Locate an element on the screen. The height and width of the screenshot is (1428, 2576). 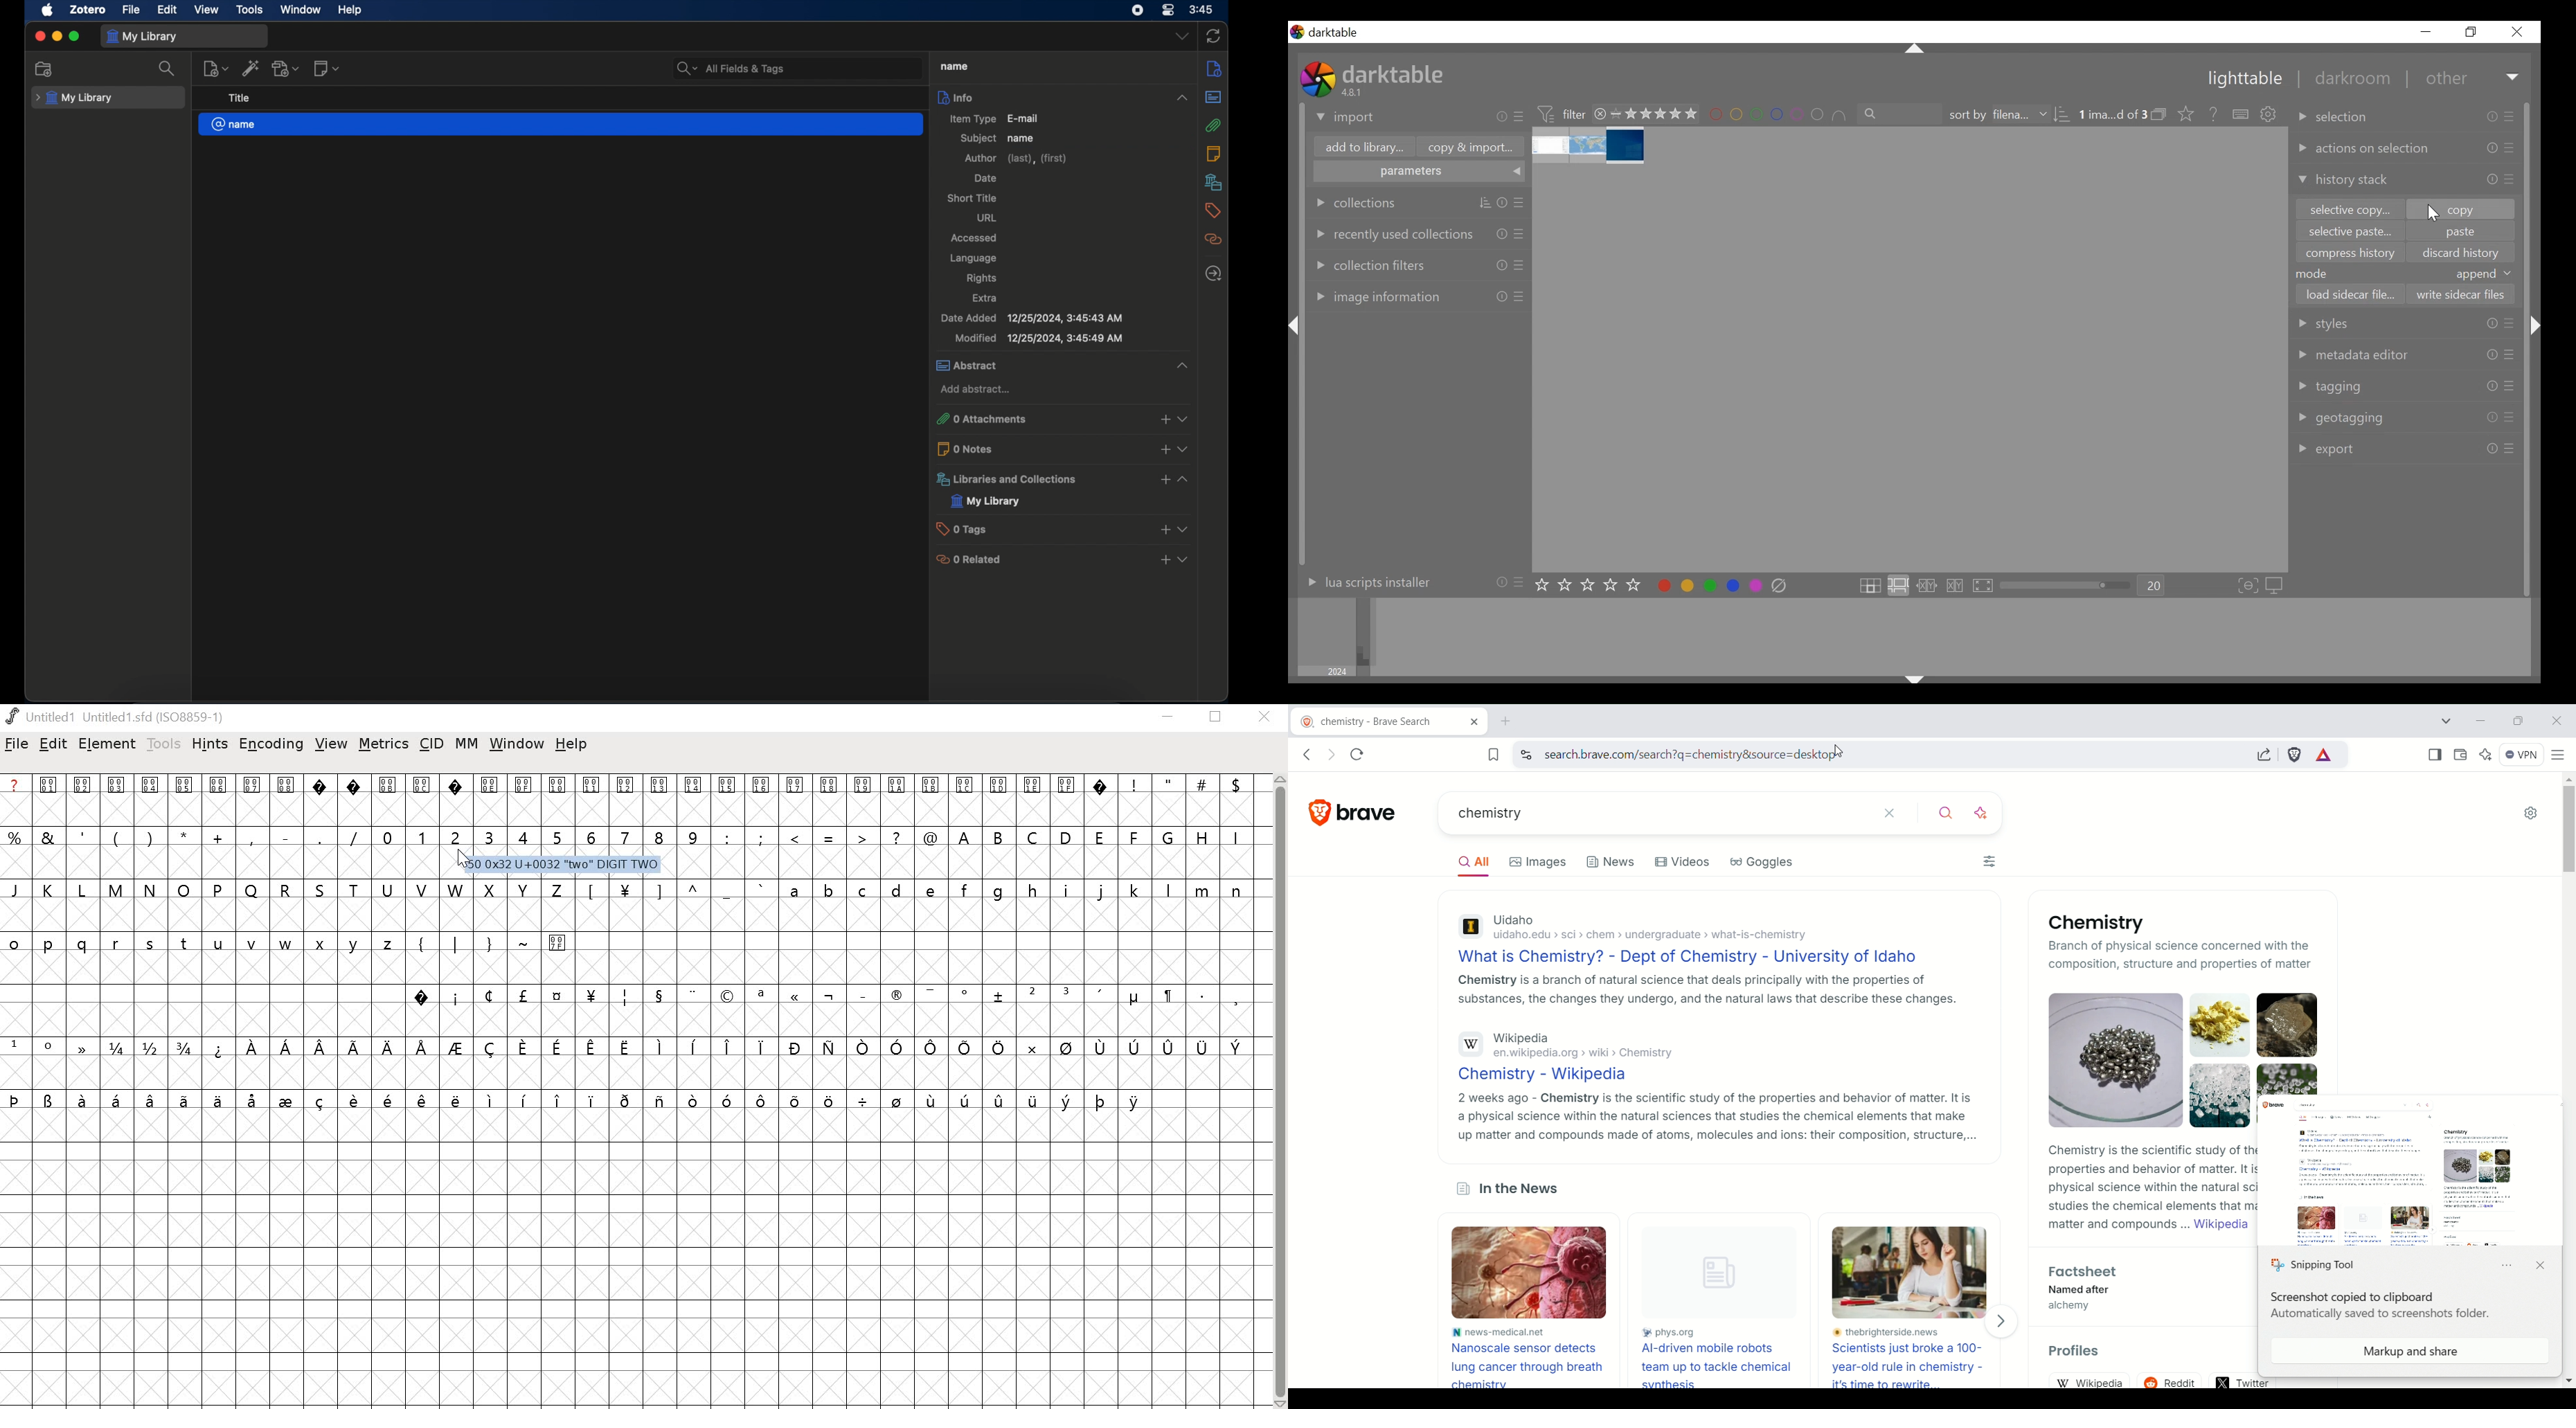
sorting is located at coordinates (1485, 204).